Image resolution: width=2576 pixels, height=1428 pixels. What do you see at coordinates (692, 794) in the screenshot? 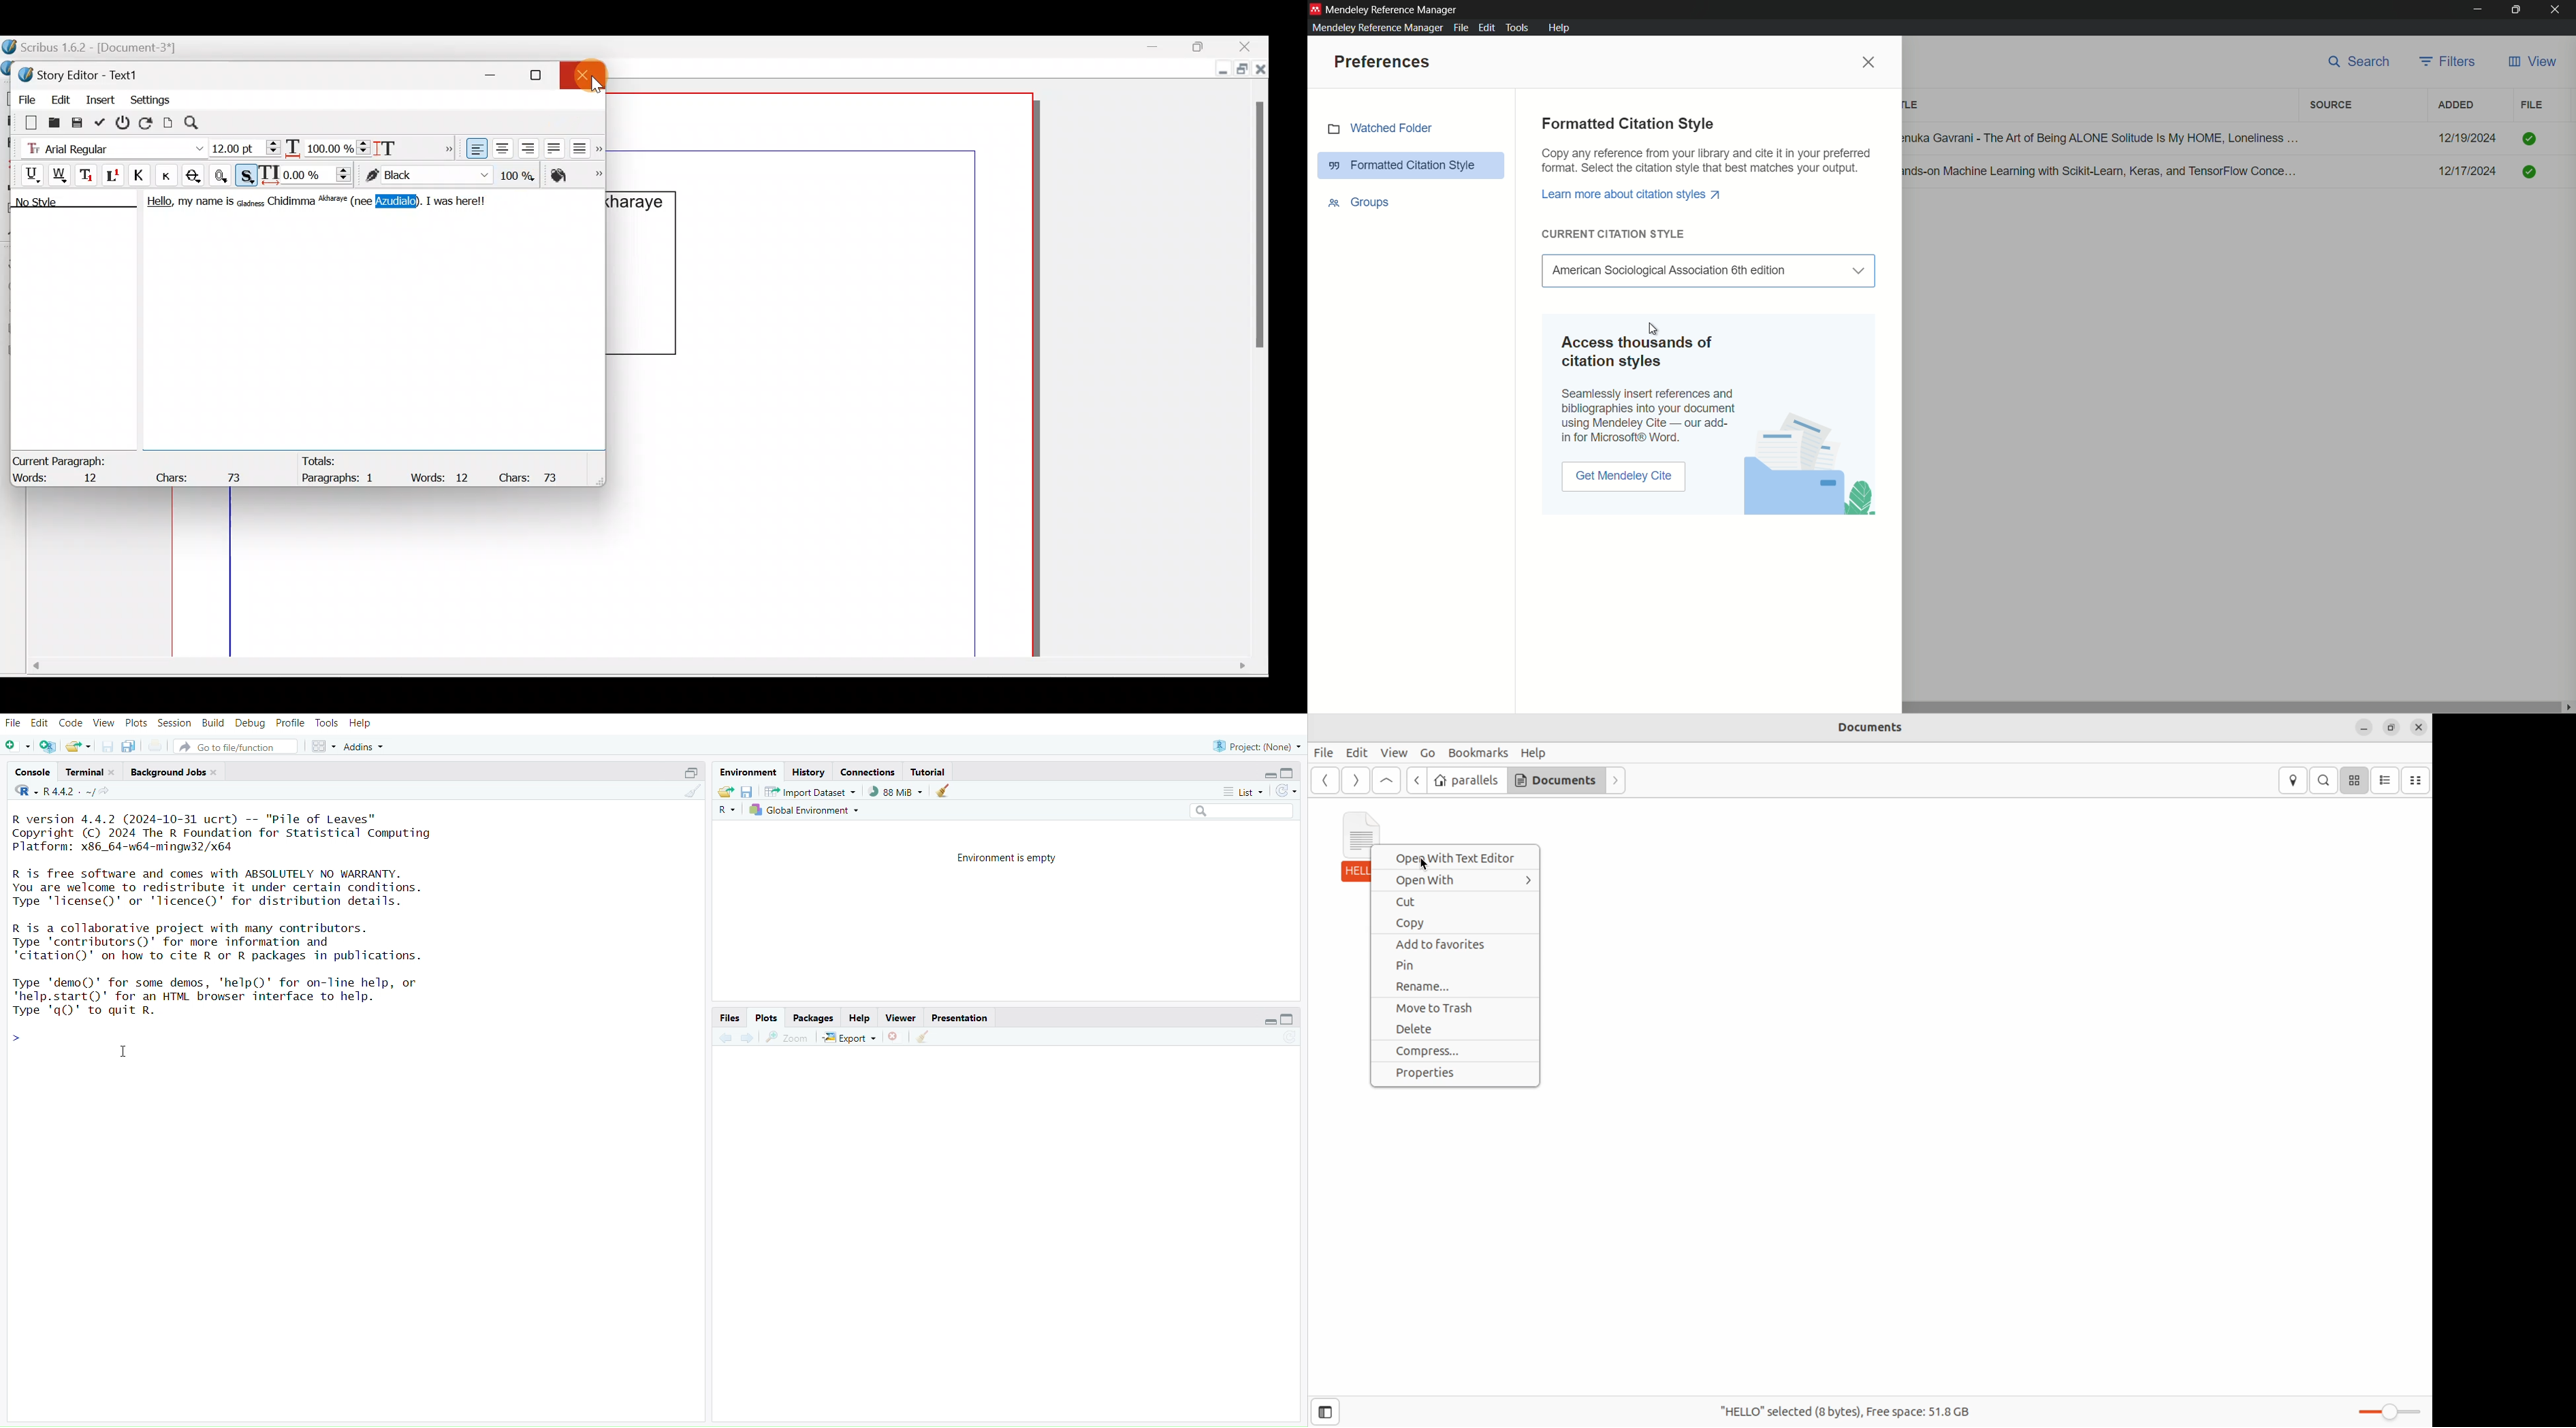
I see `clear console` at bounding box center [692, 794].